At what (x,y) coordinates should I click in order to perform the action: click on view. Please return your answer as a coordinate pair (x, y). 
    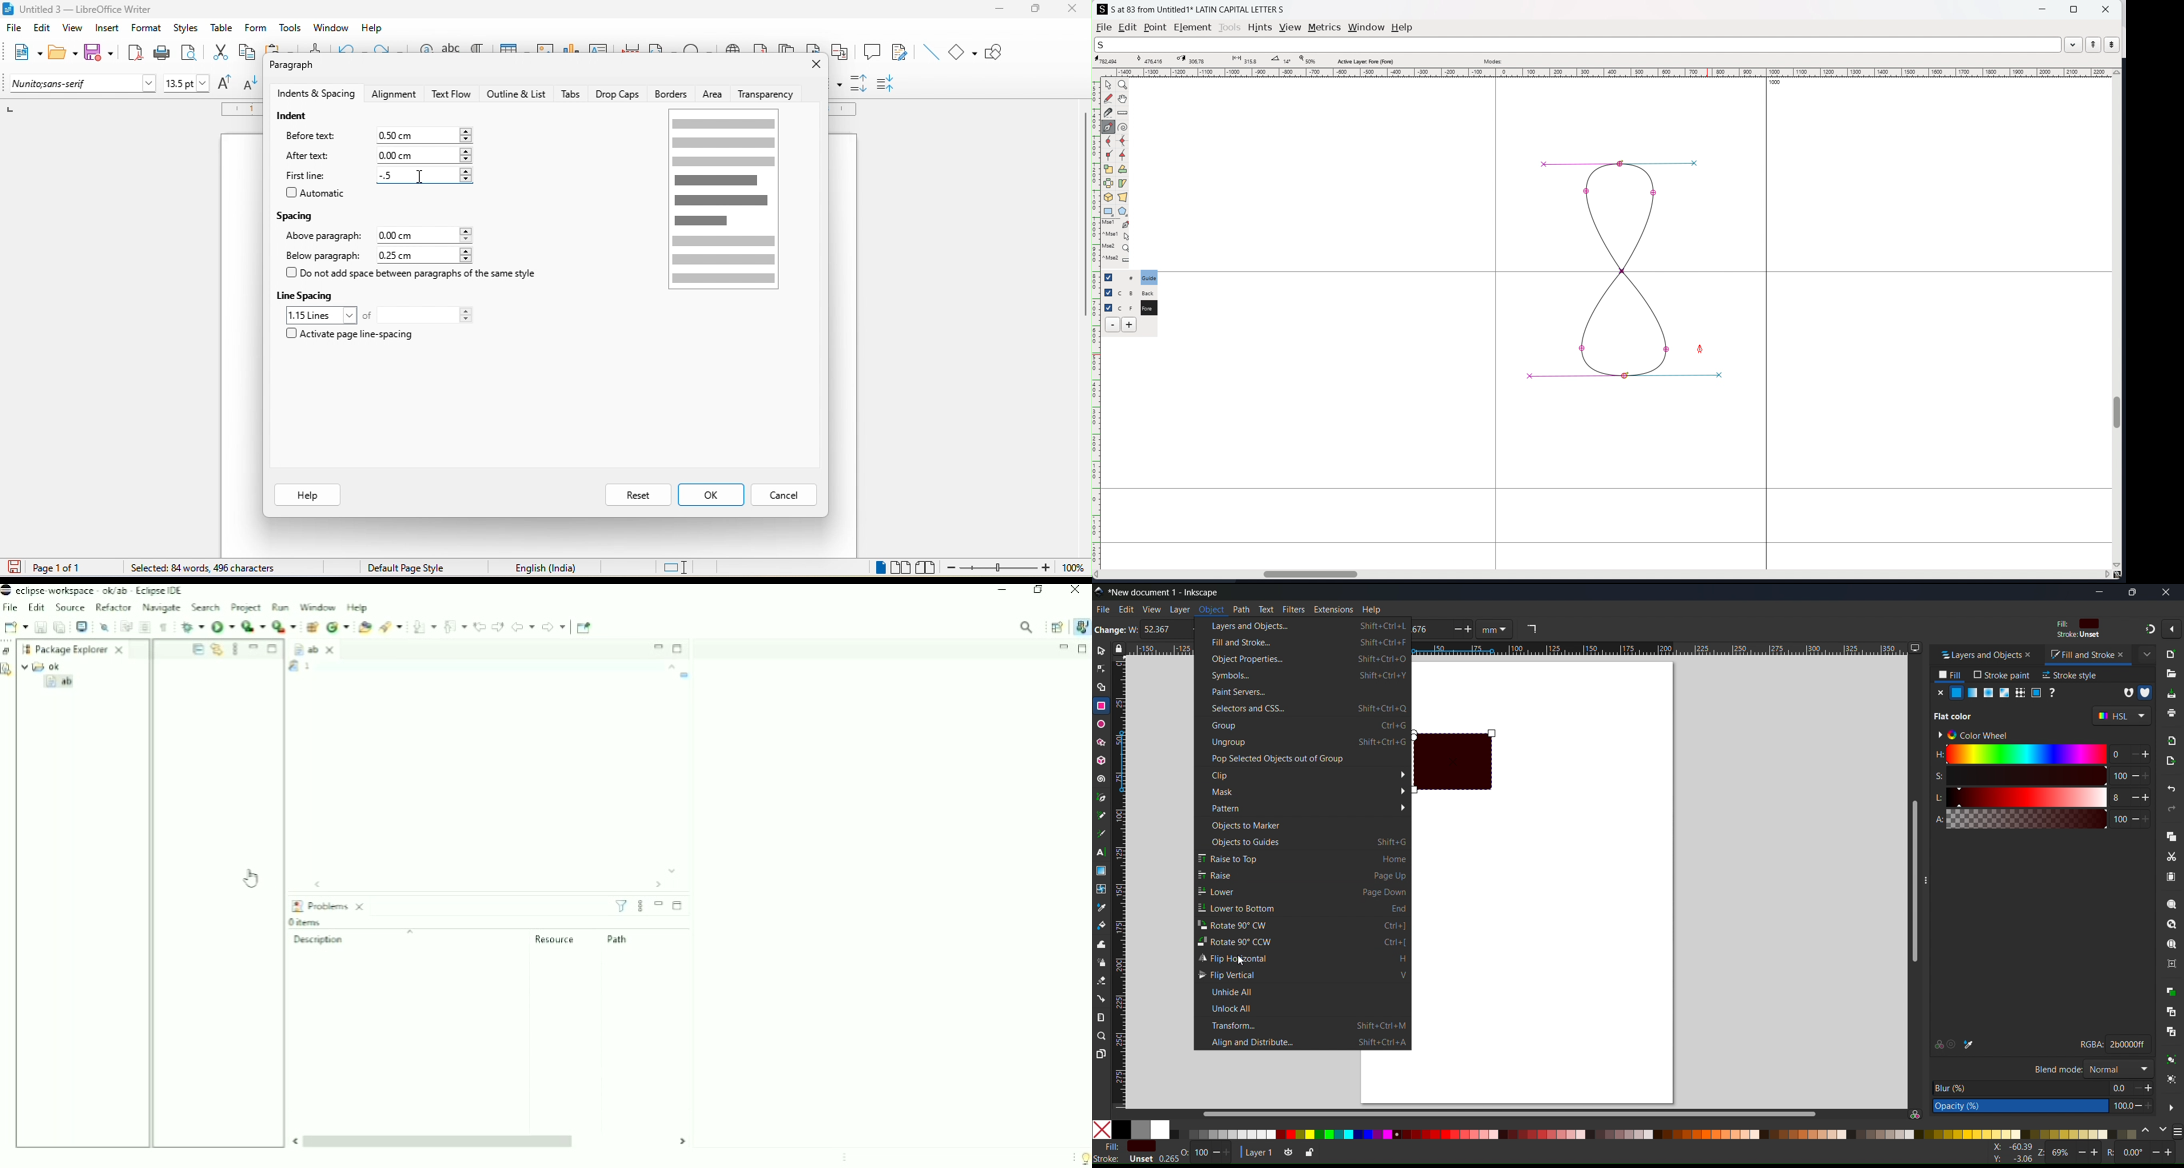
    Looking at the image, I should click on (1290, 28).